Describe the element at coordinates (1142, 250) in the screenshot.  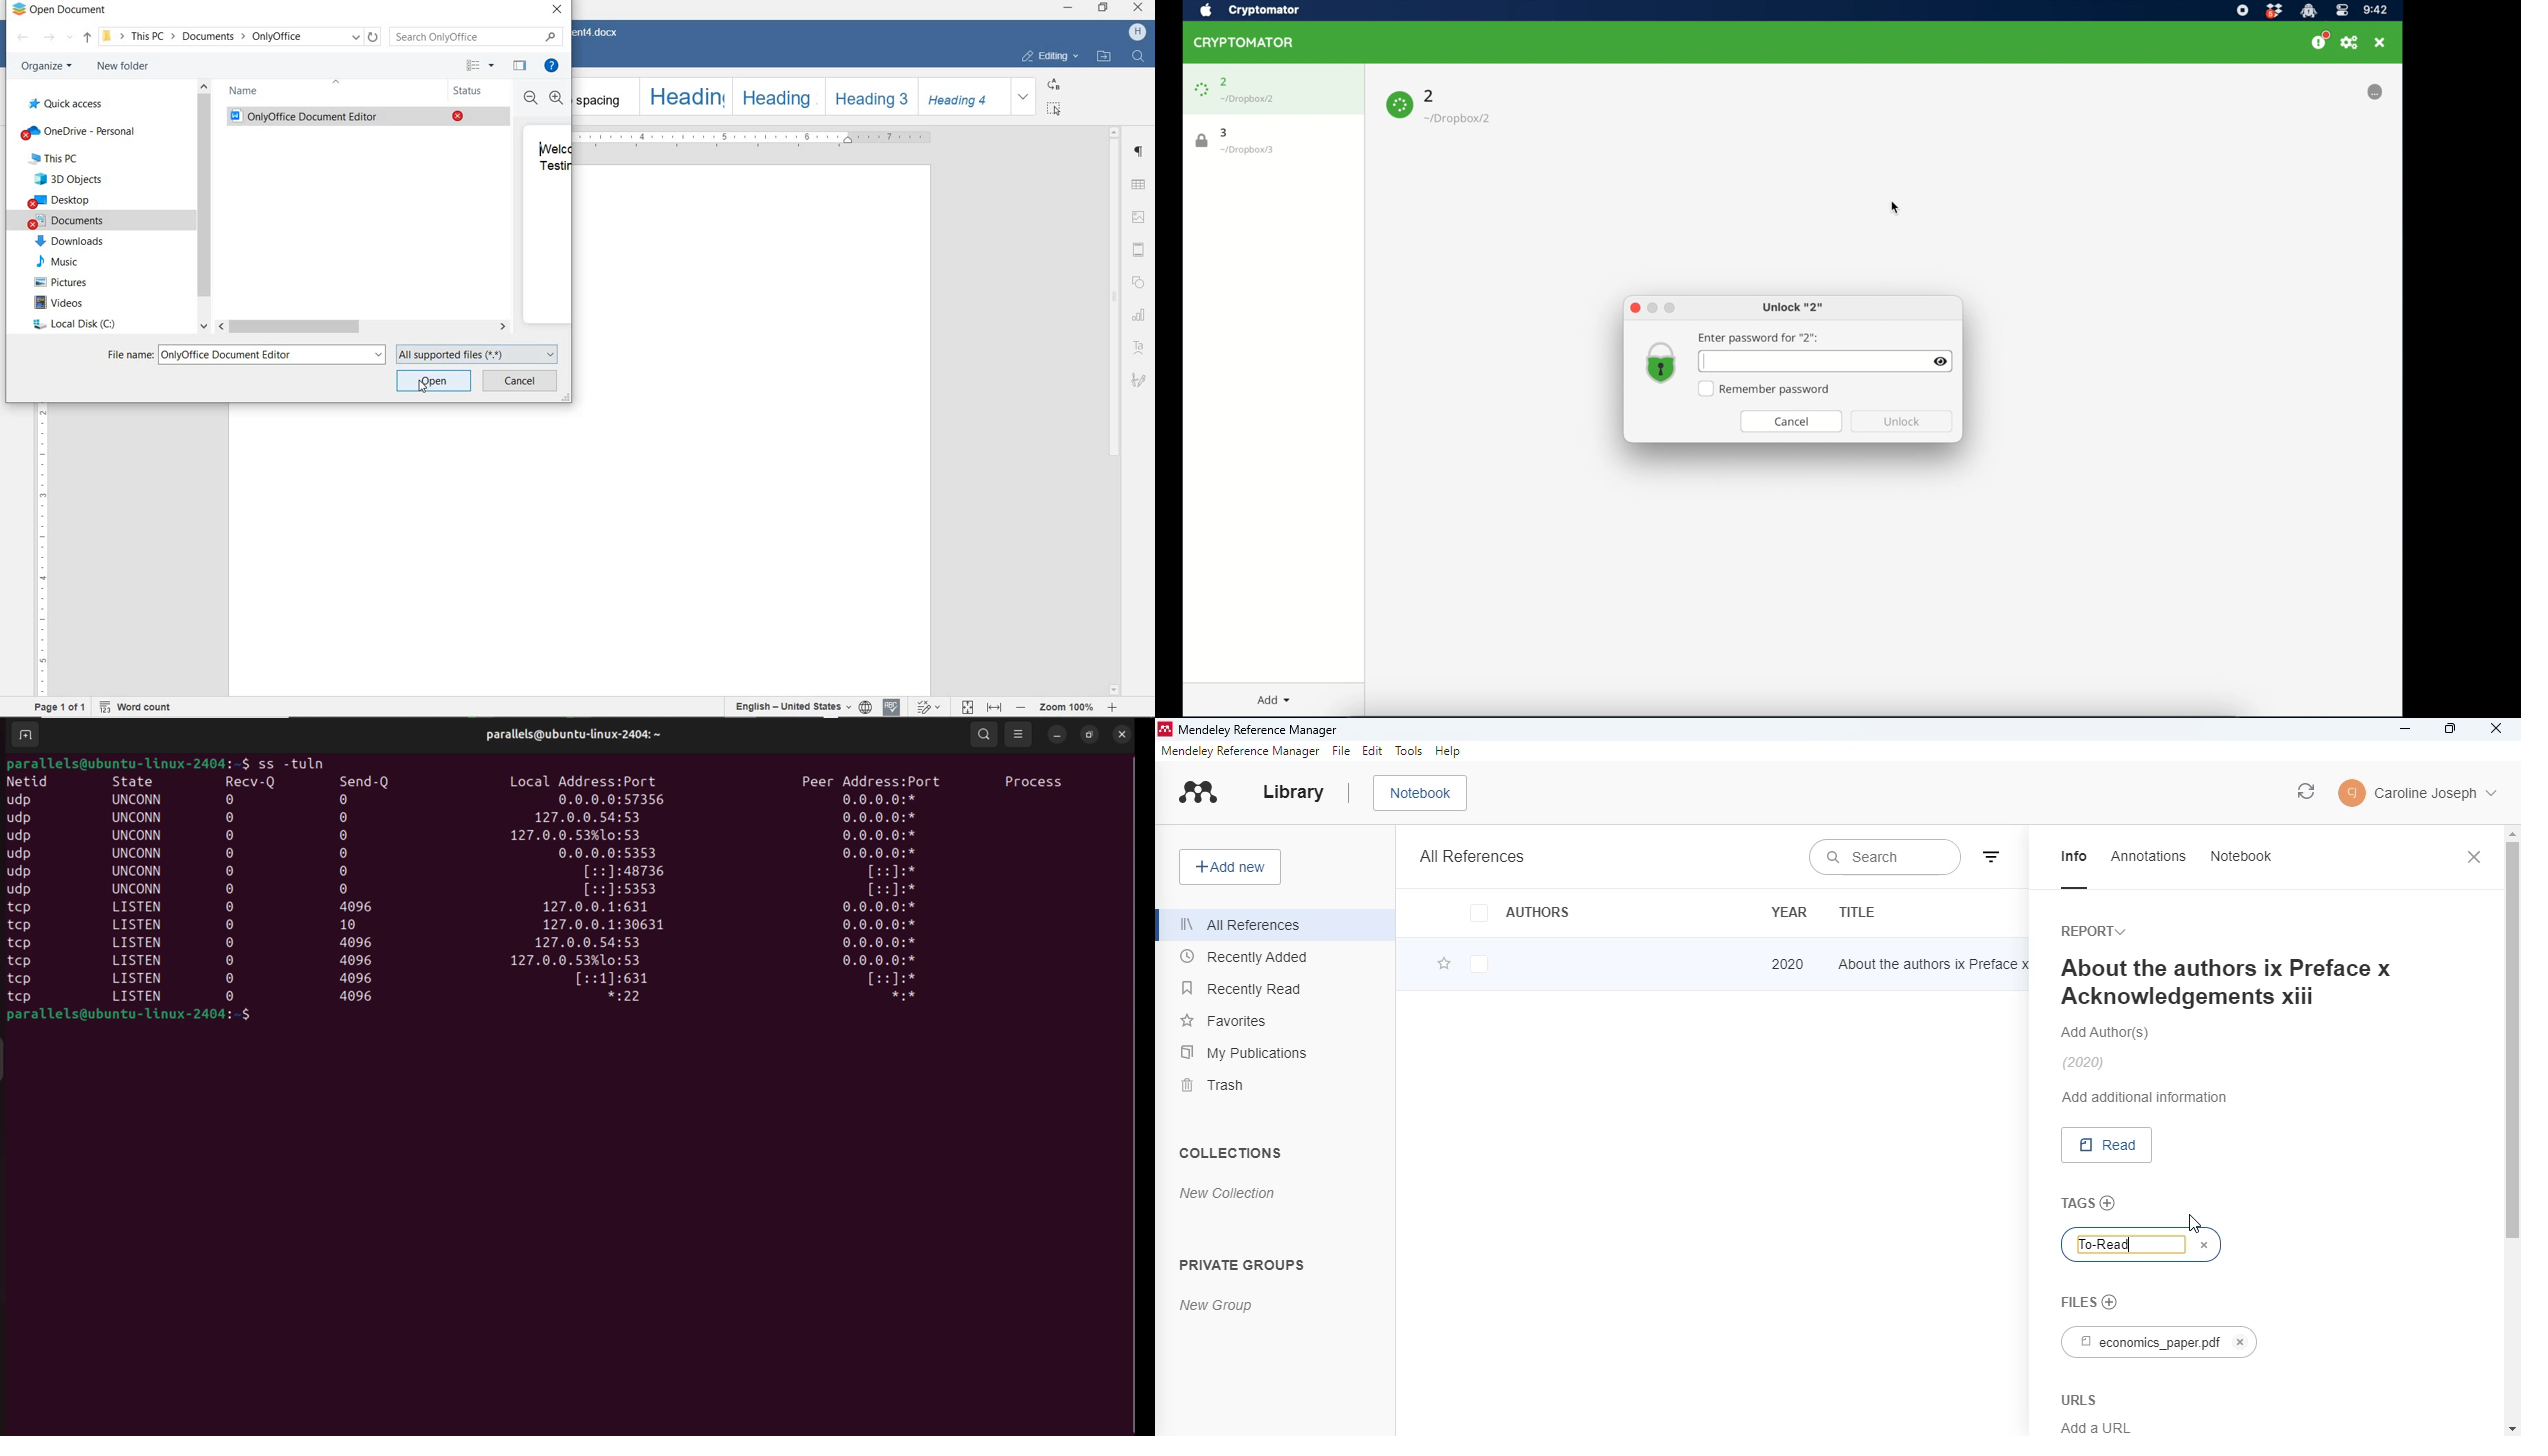
I see `Head and Footer` at that location.